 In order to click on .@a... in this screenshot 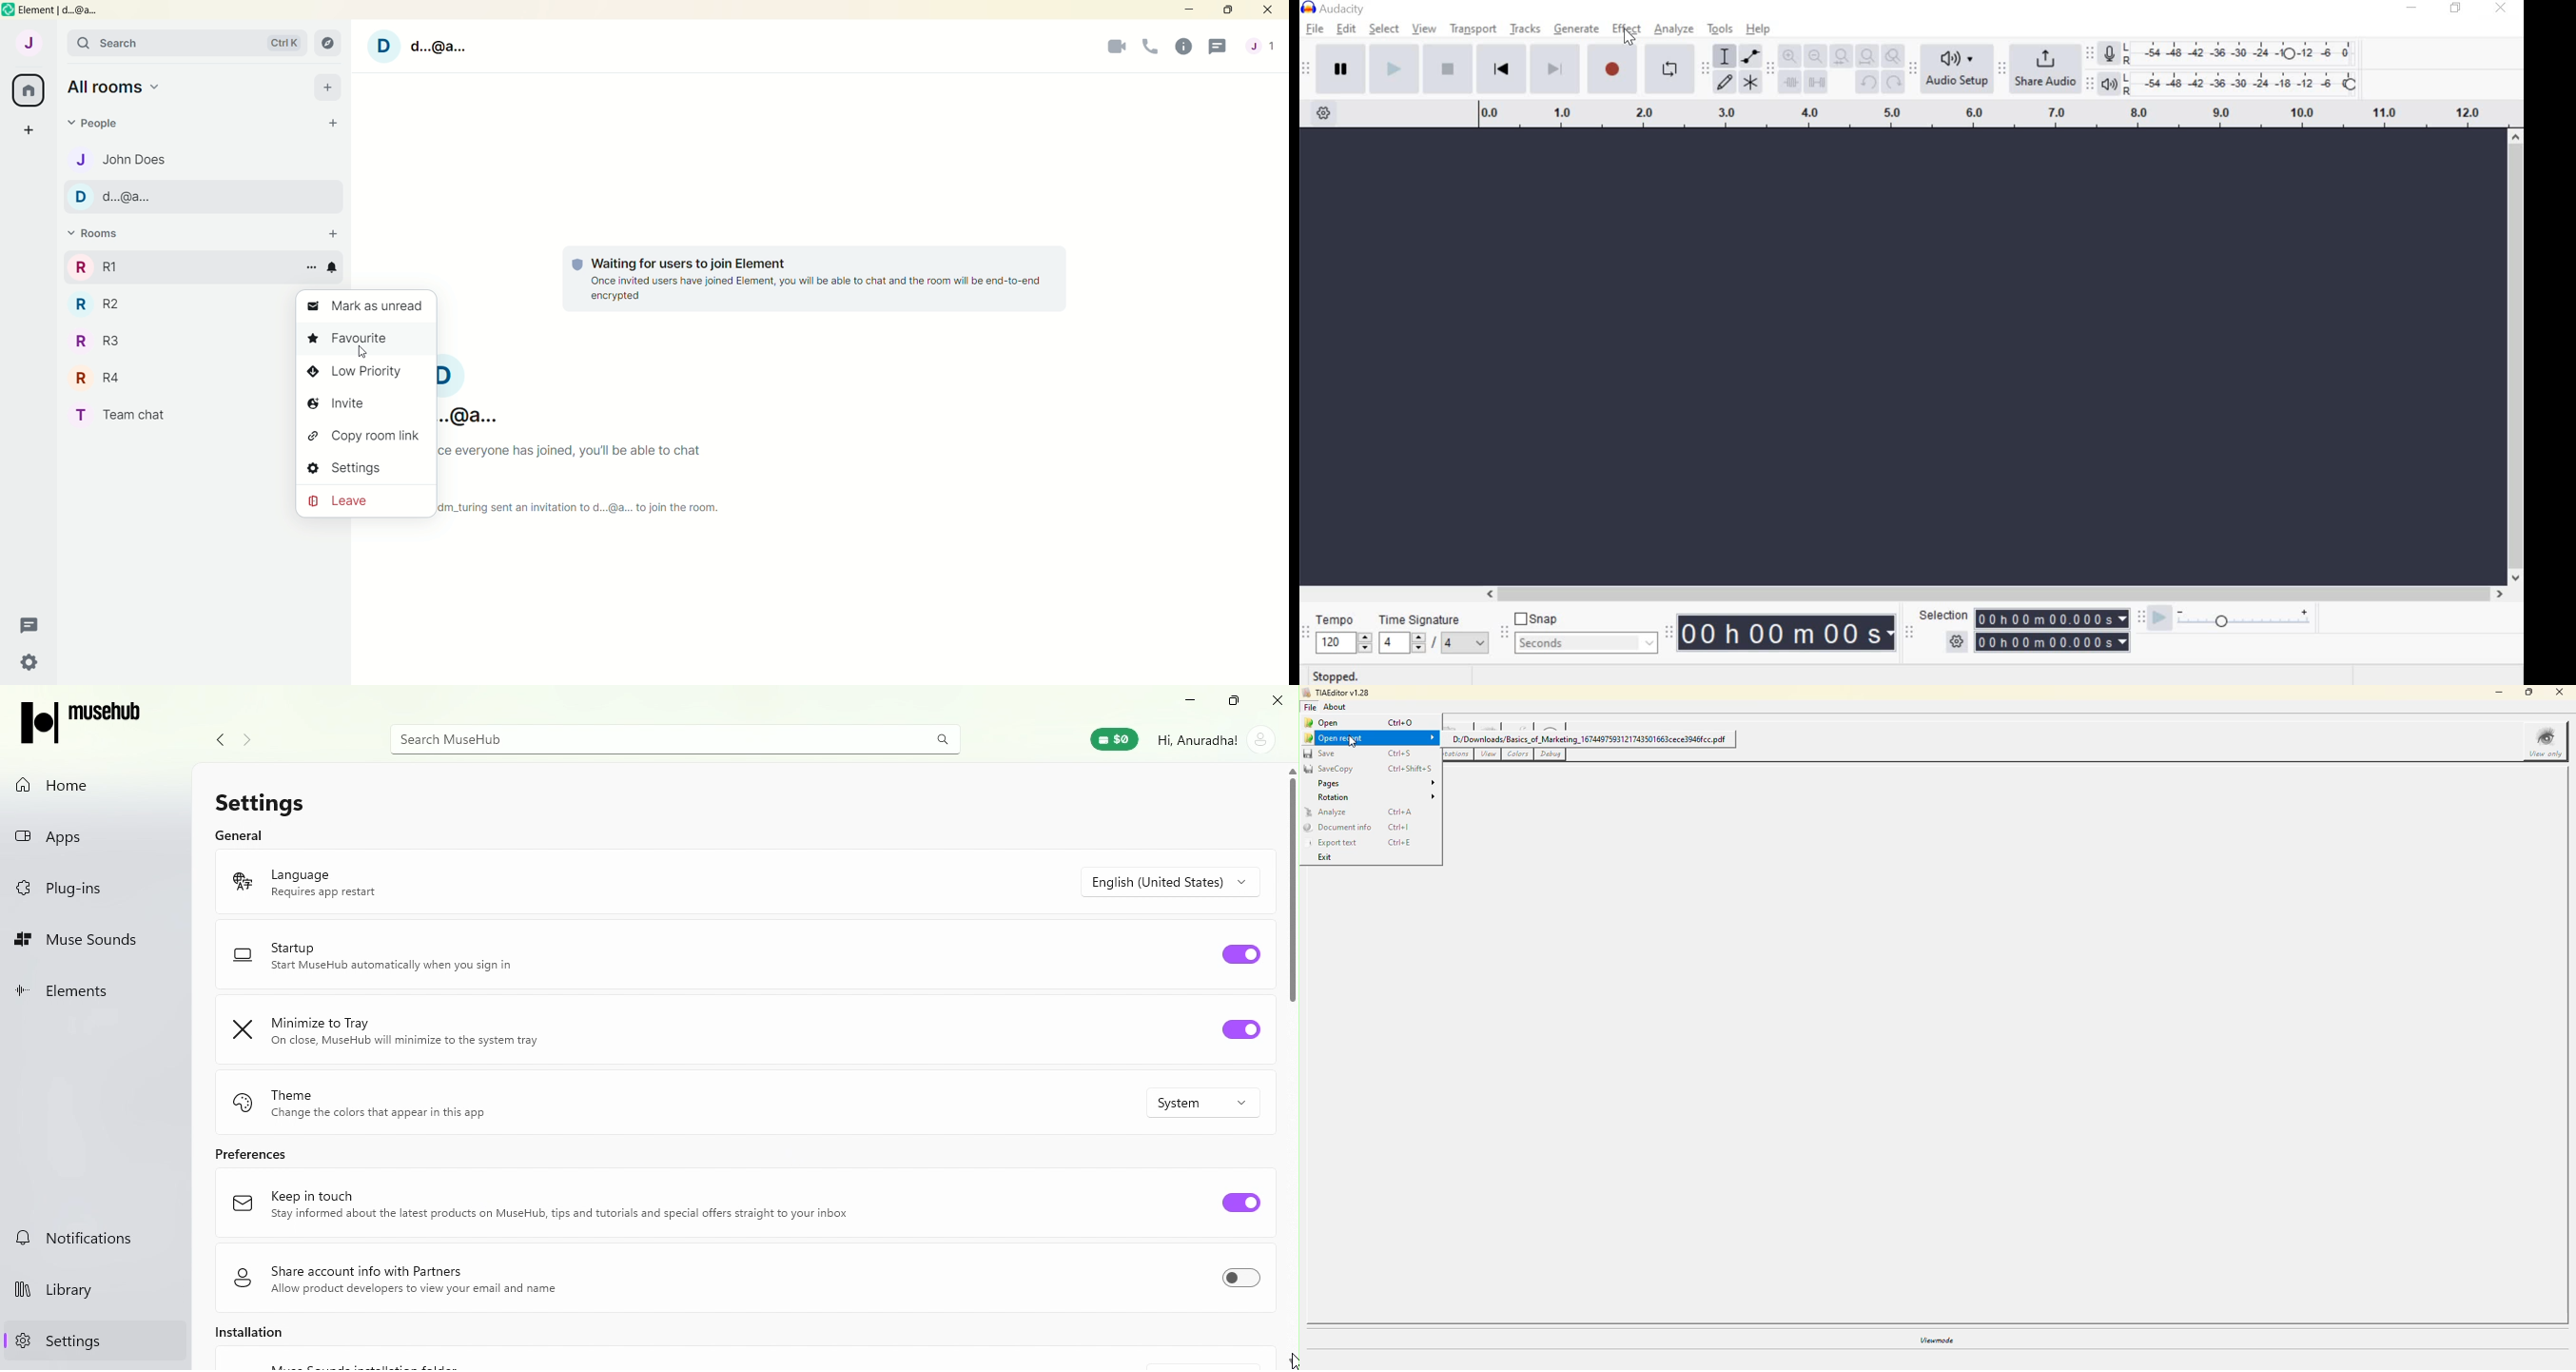, I will do `click(471, 414)`.